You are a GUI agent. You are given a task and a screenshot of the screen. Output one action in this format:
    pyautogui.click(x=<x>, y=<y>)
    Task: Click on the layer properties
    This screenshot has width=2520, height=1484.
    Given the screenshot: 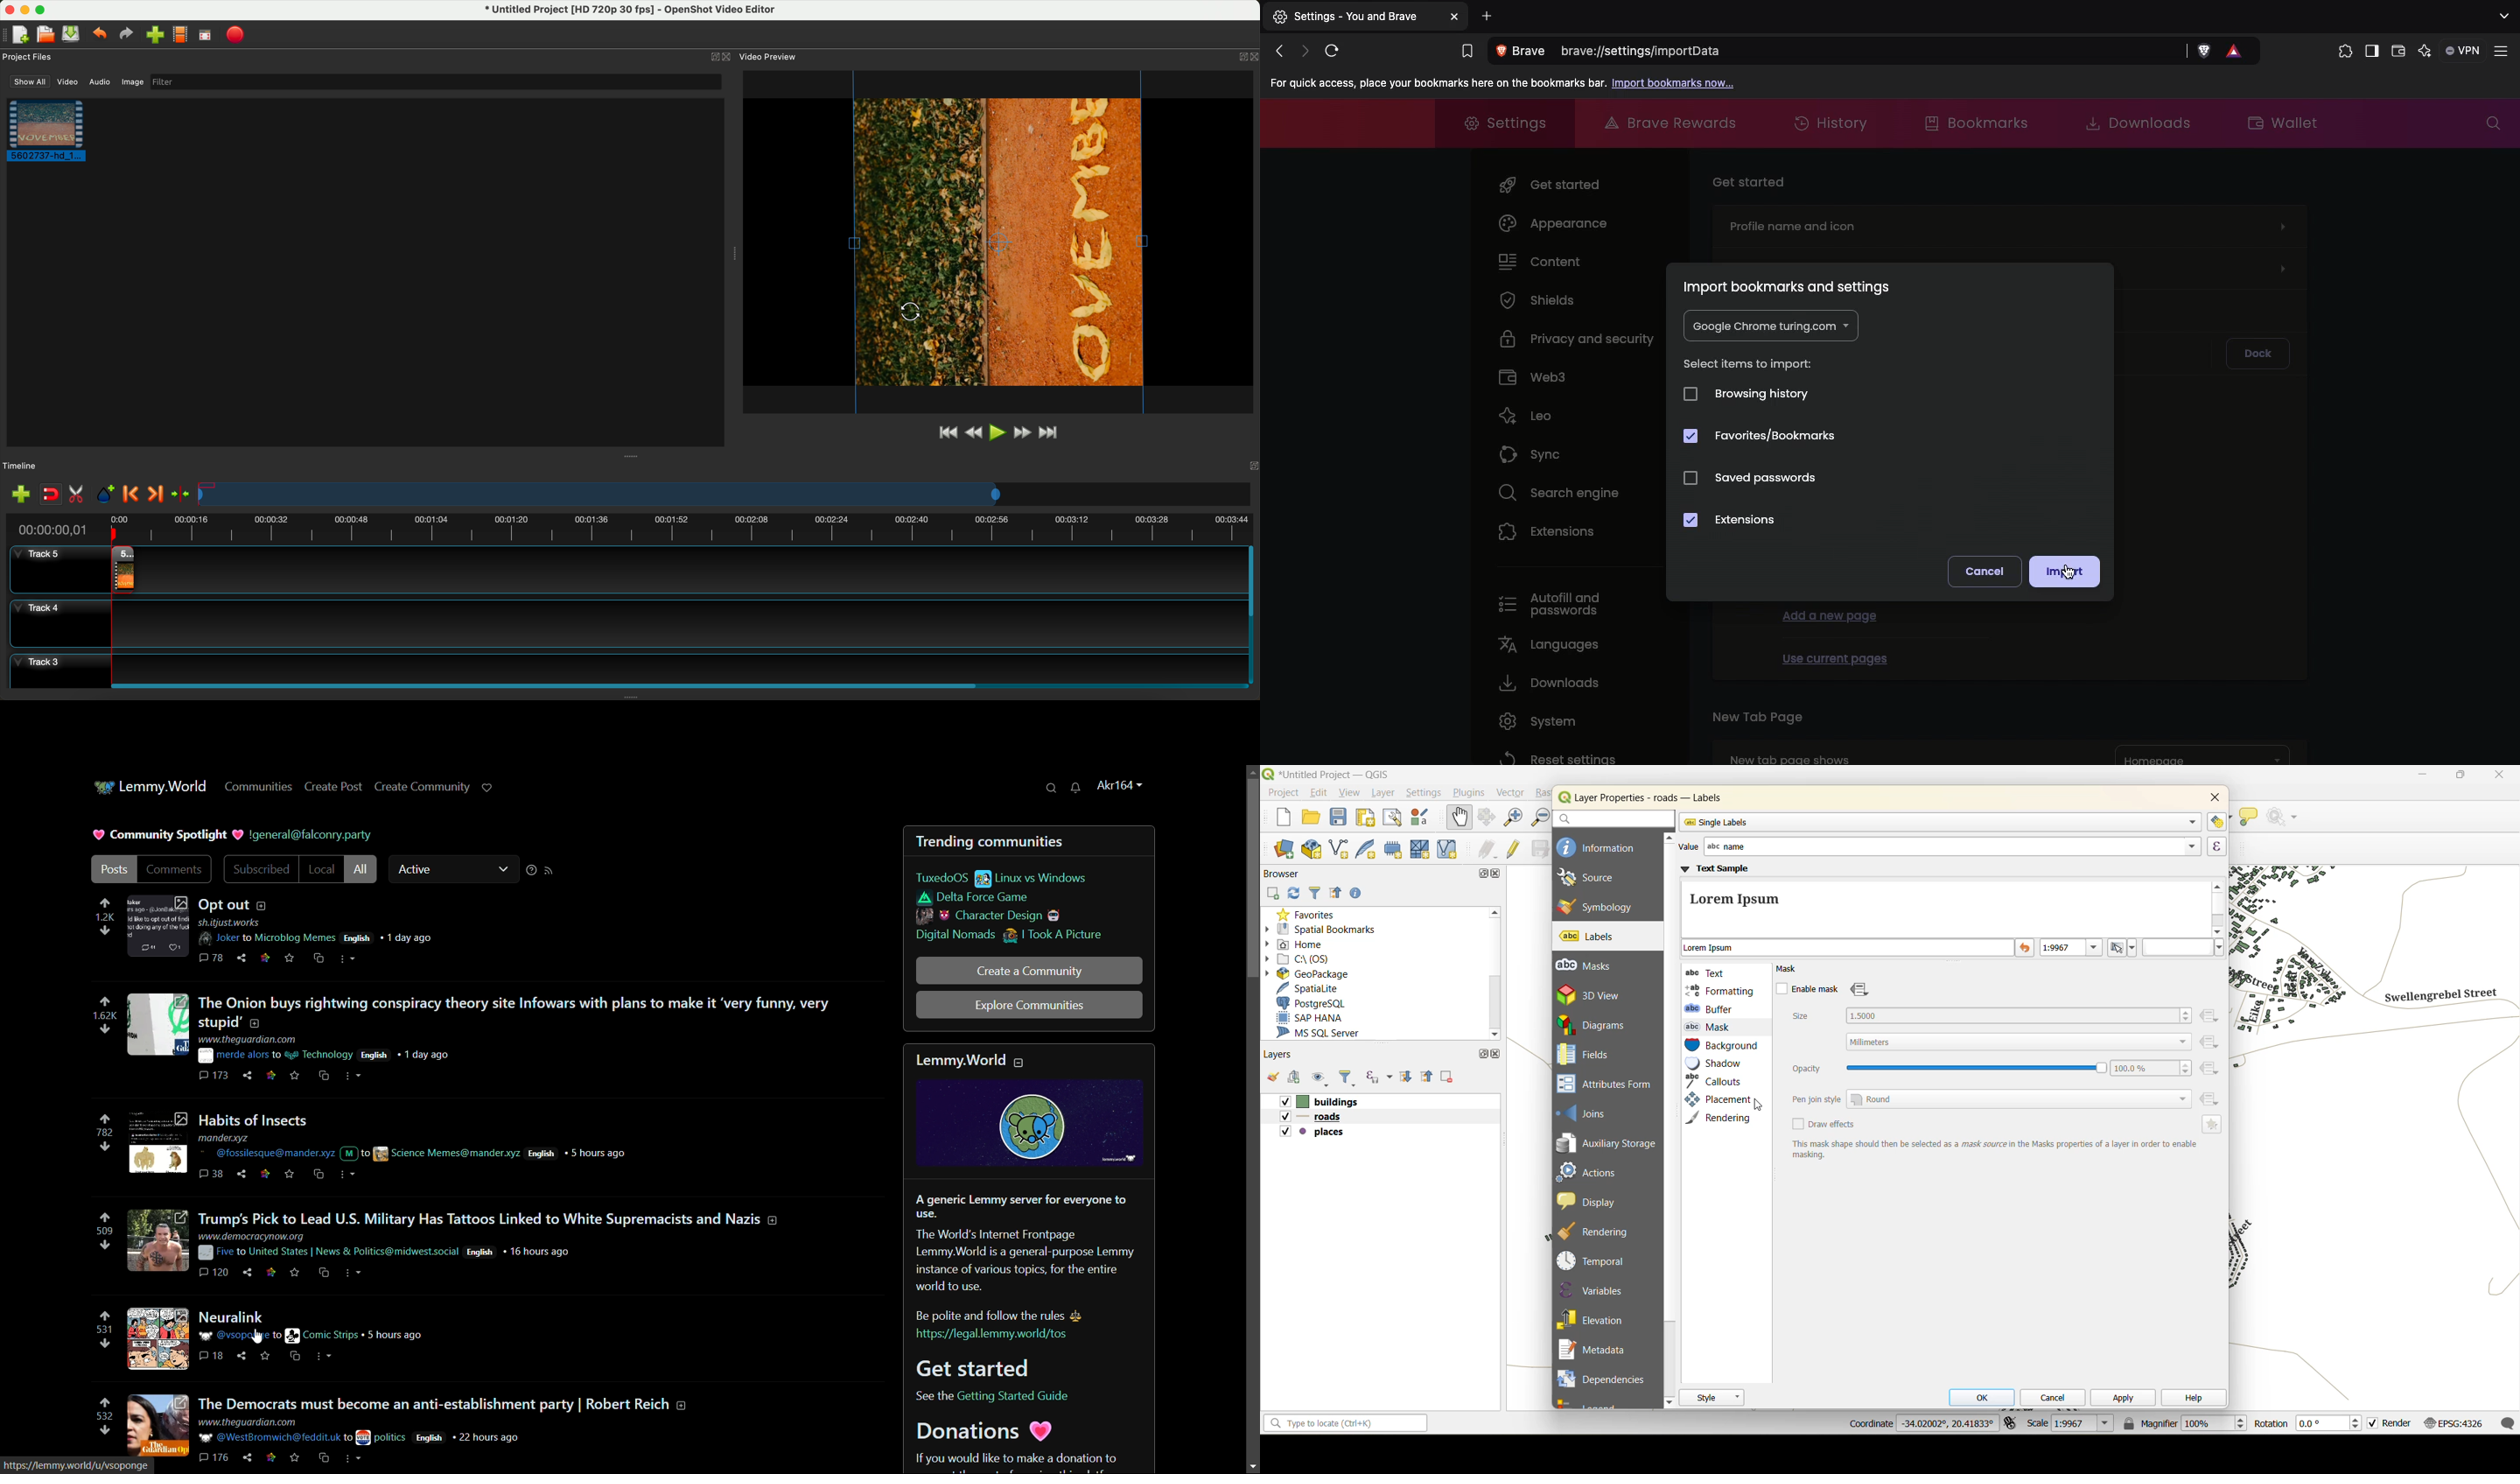 What is the action you would take?
    pyautogui.click(x=1653, y=798)
    